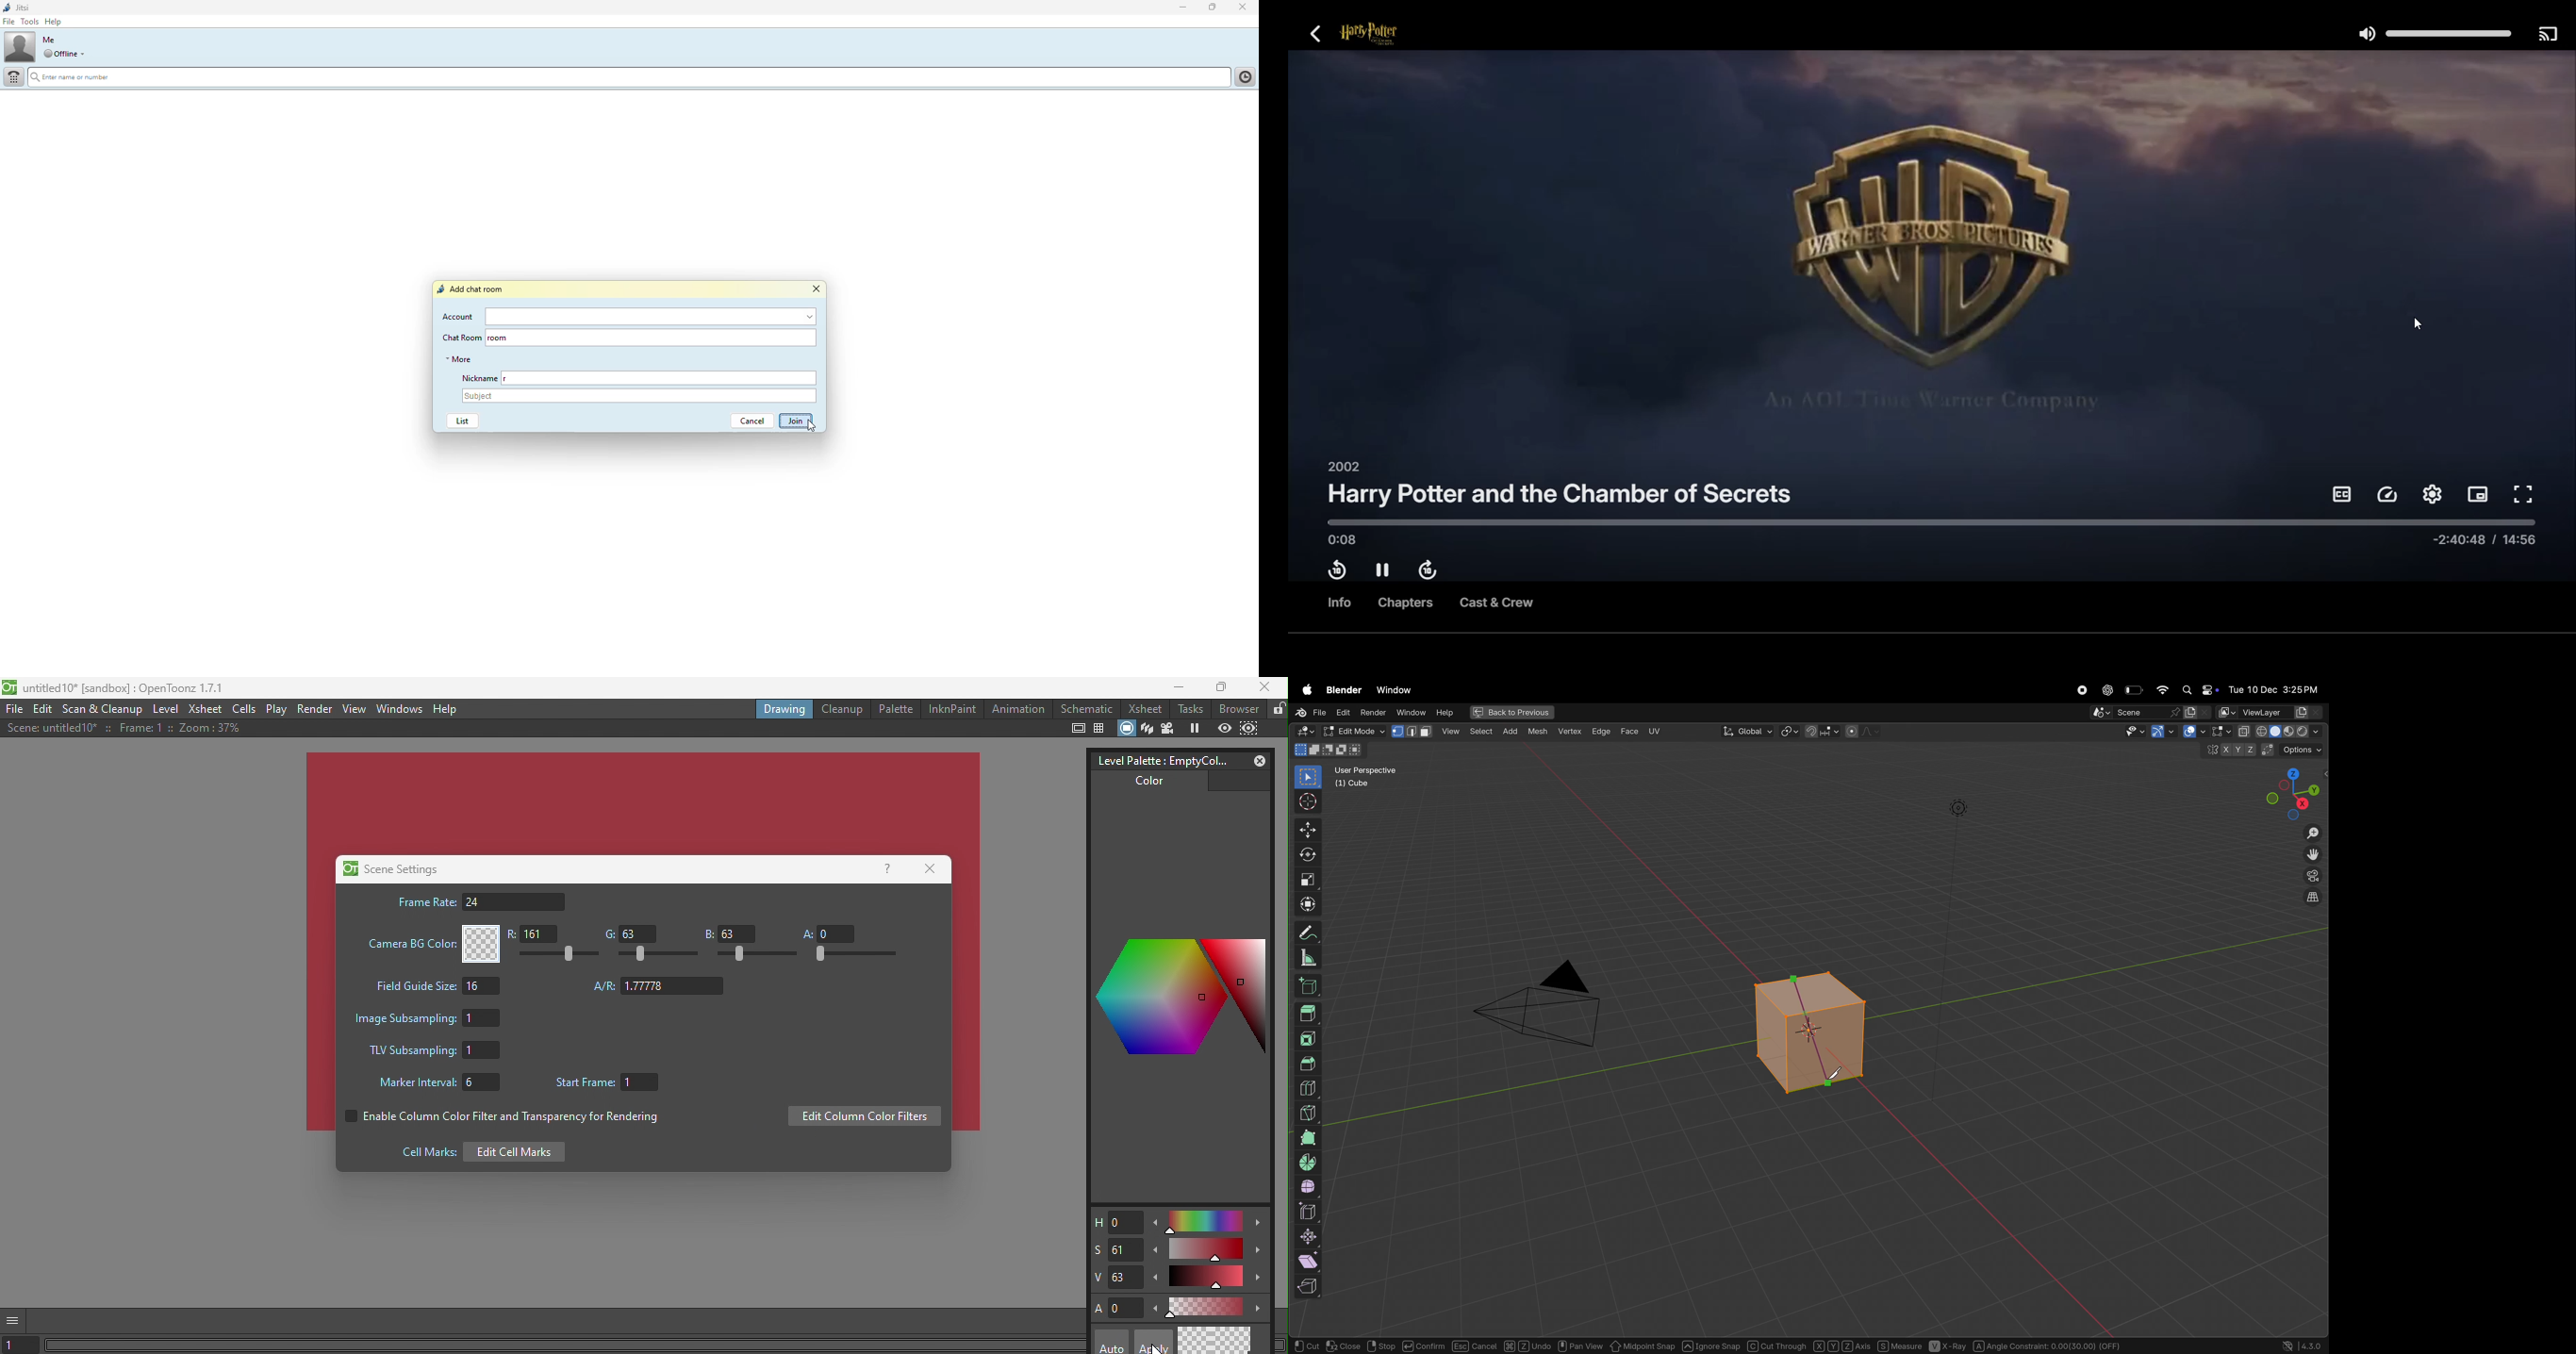 The width and height of the screenshot is (2576, 1372). What do you see at coordinates (819, 289) in the screenshot?
I see `close` at bounding box center [819, 289].